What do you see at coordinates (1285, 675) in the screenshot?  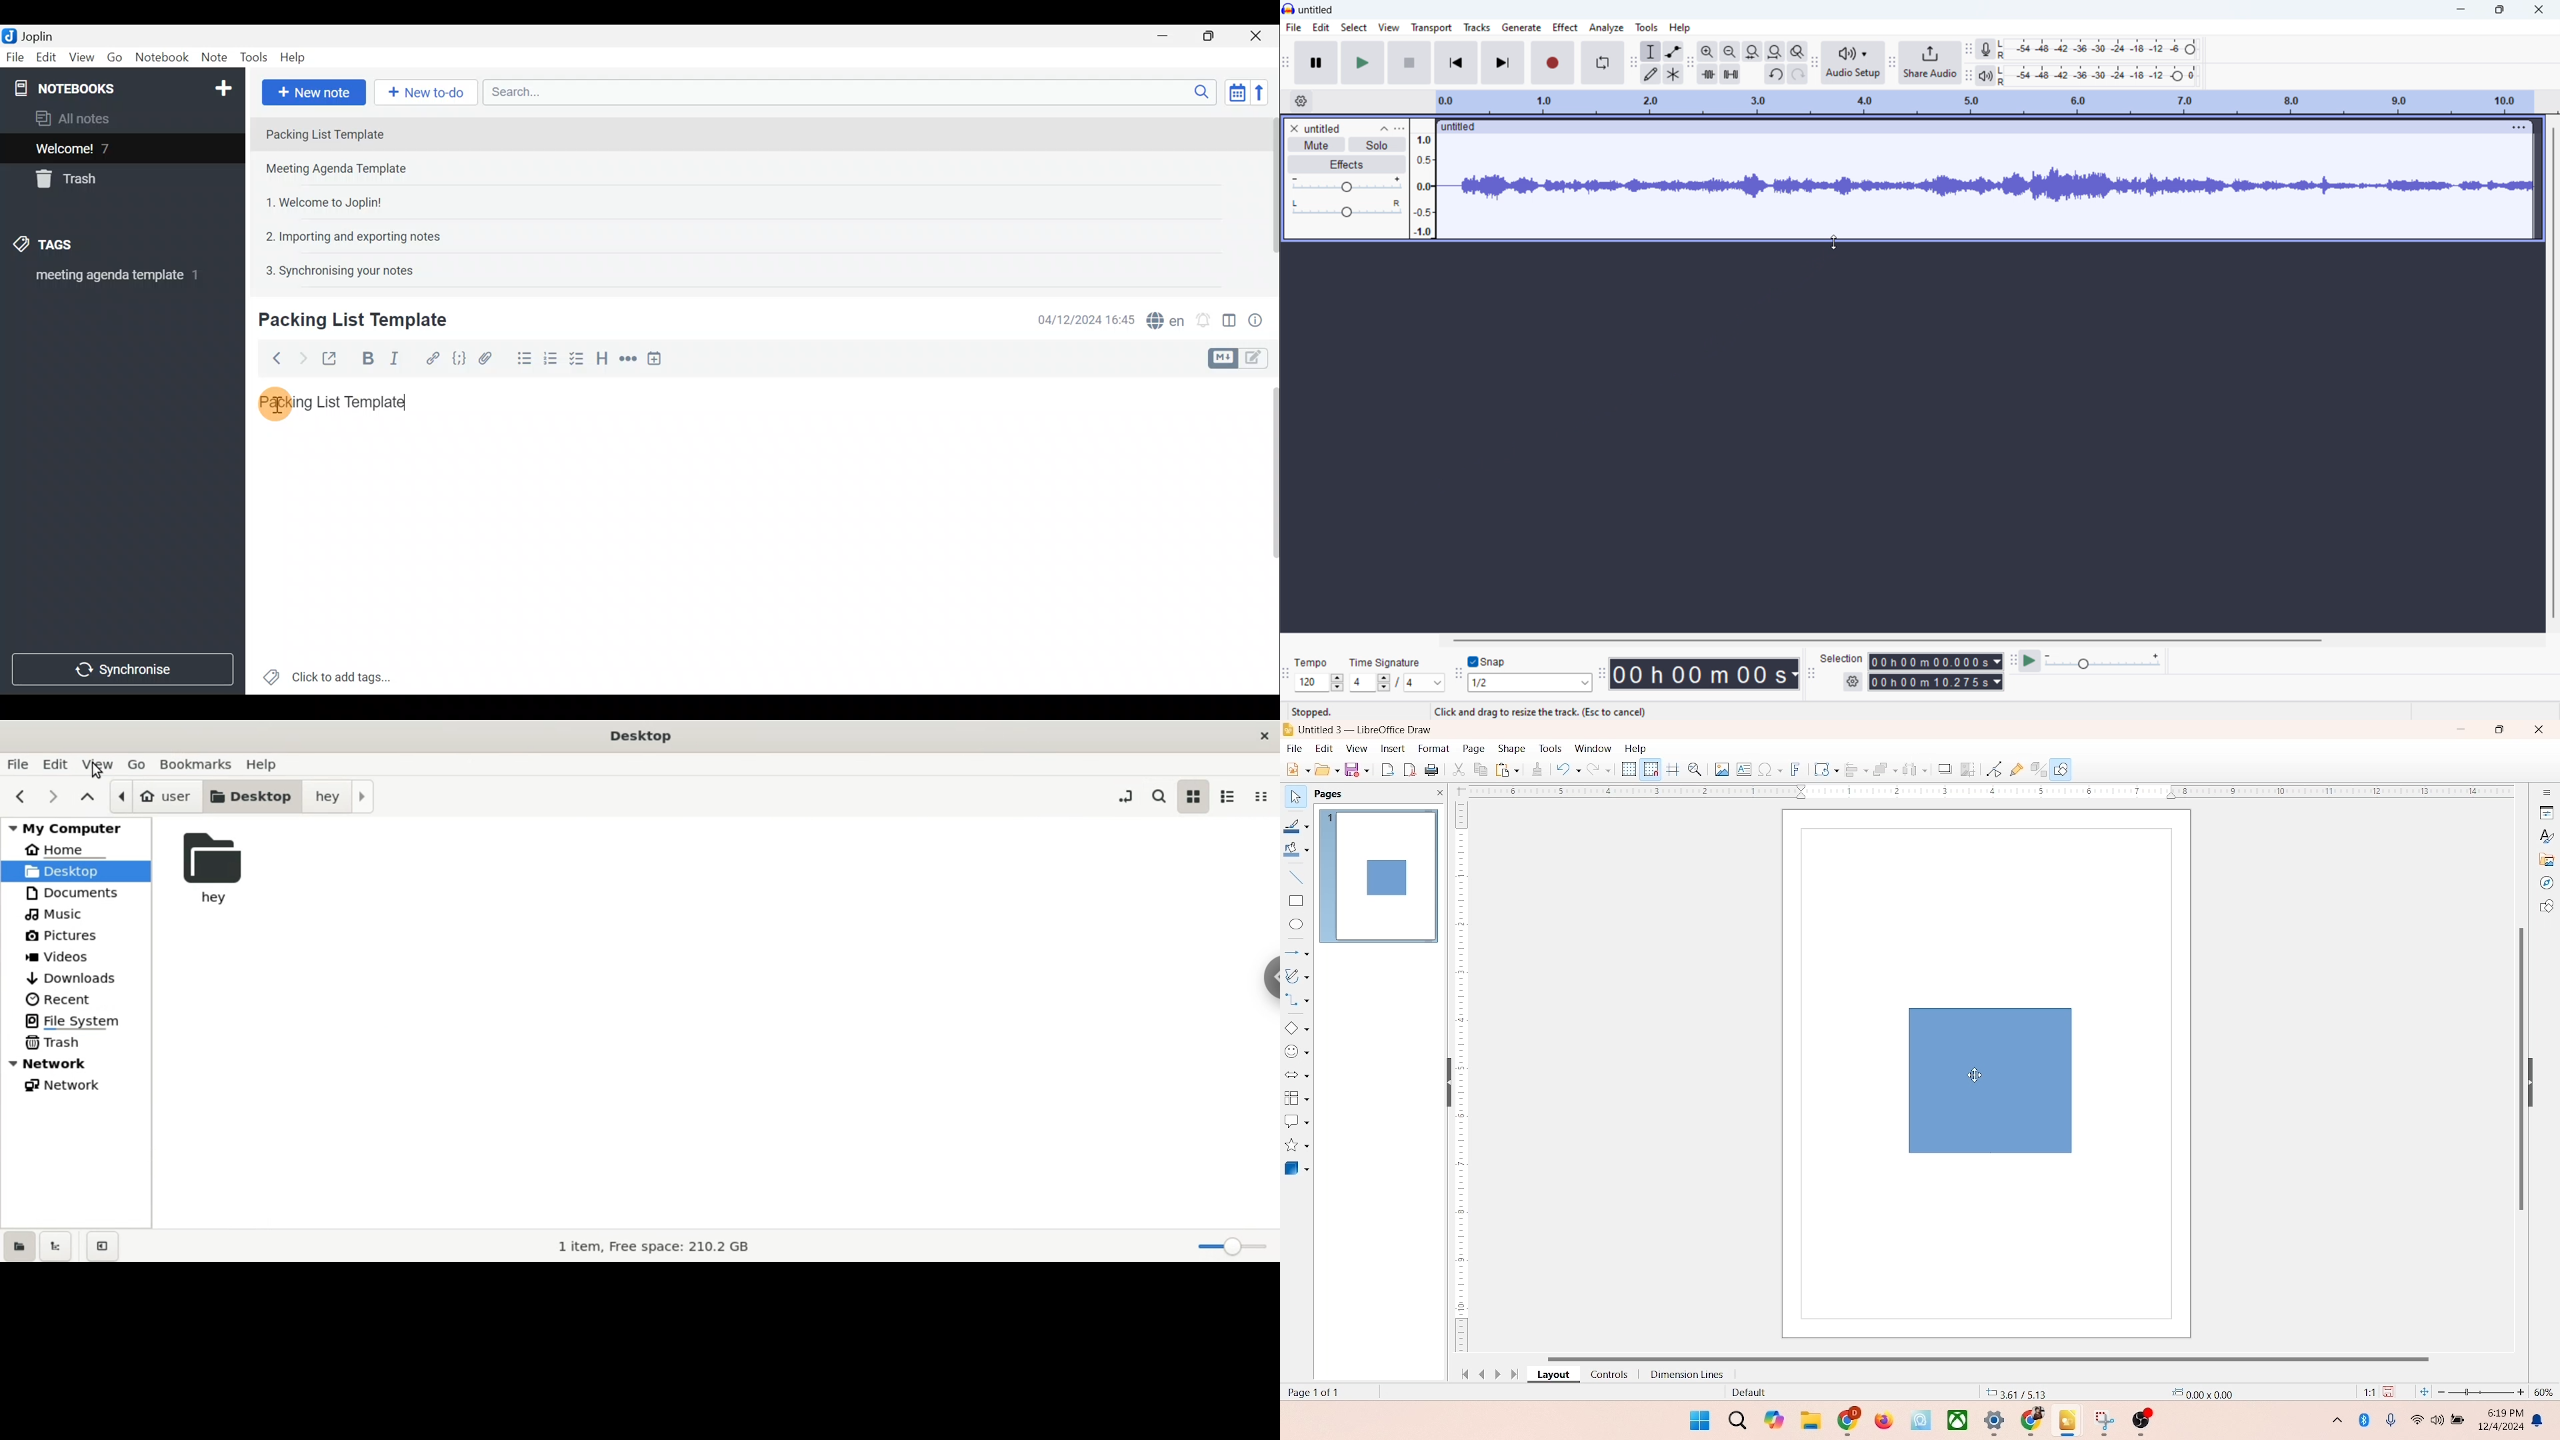 I see `time signature toolbar` at bounding box center [1285, 675].